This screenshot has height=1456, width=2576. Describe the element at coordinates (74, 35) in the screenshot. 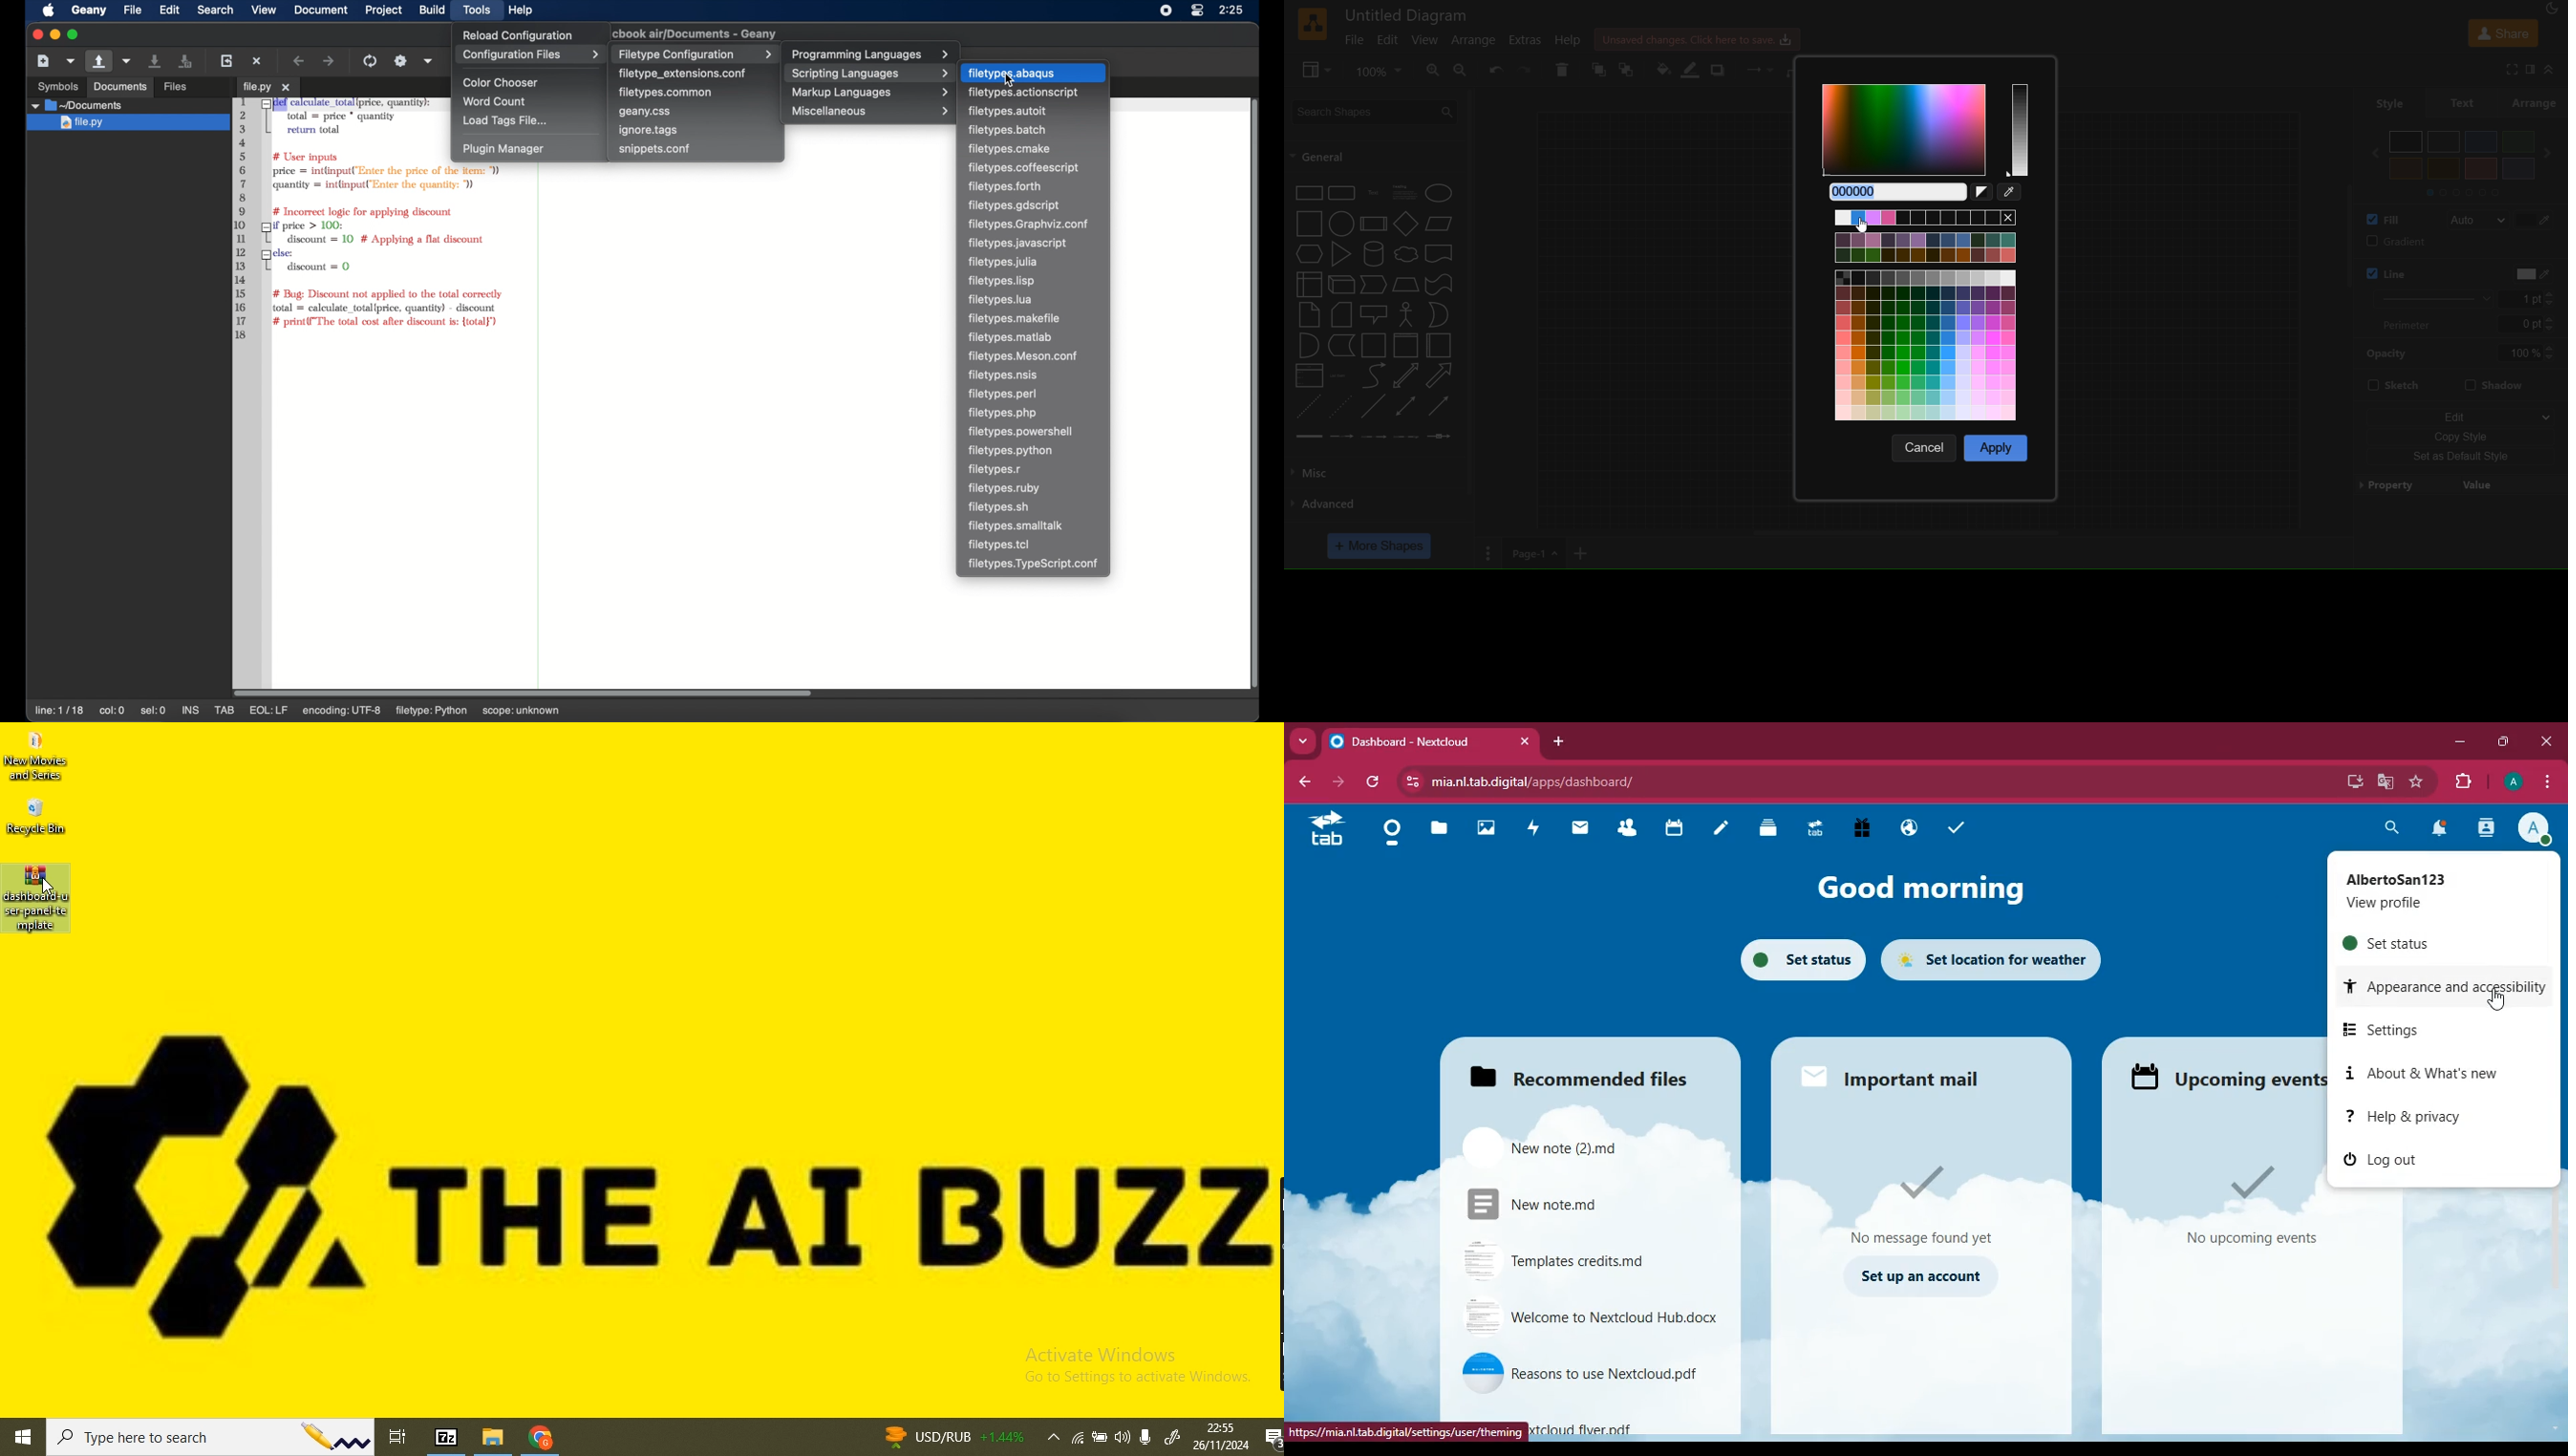

I see `maximize` at that location.